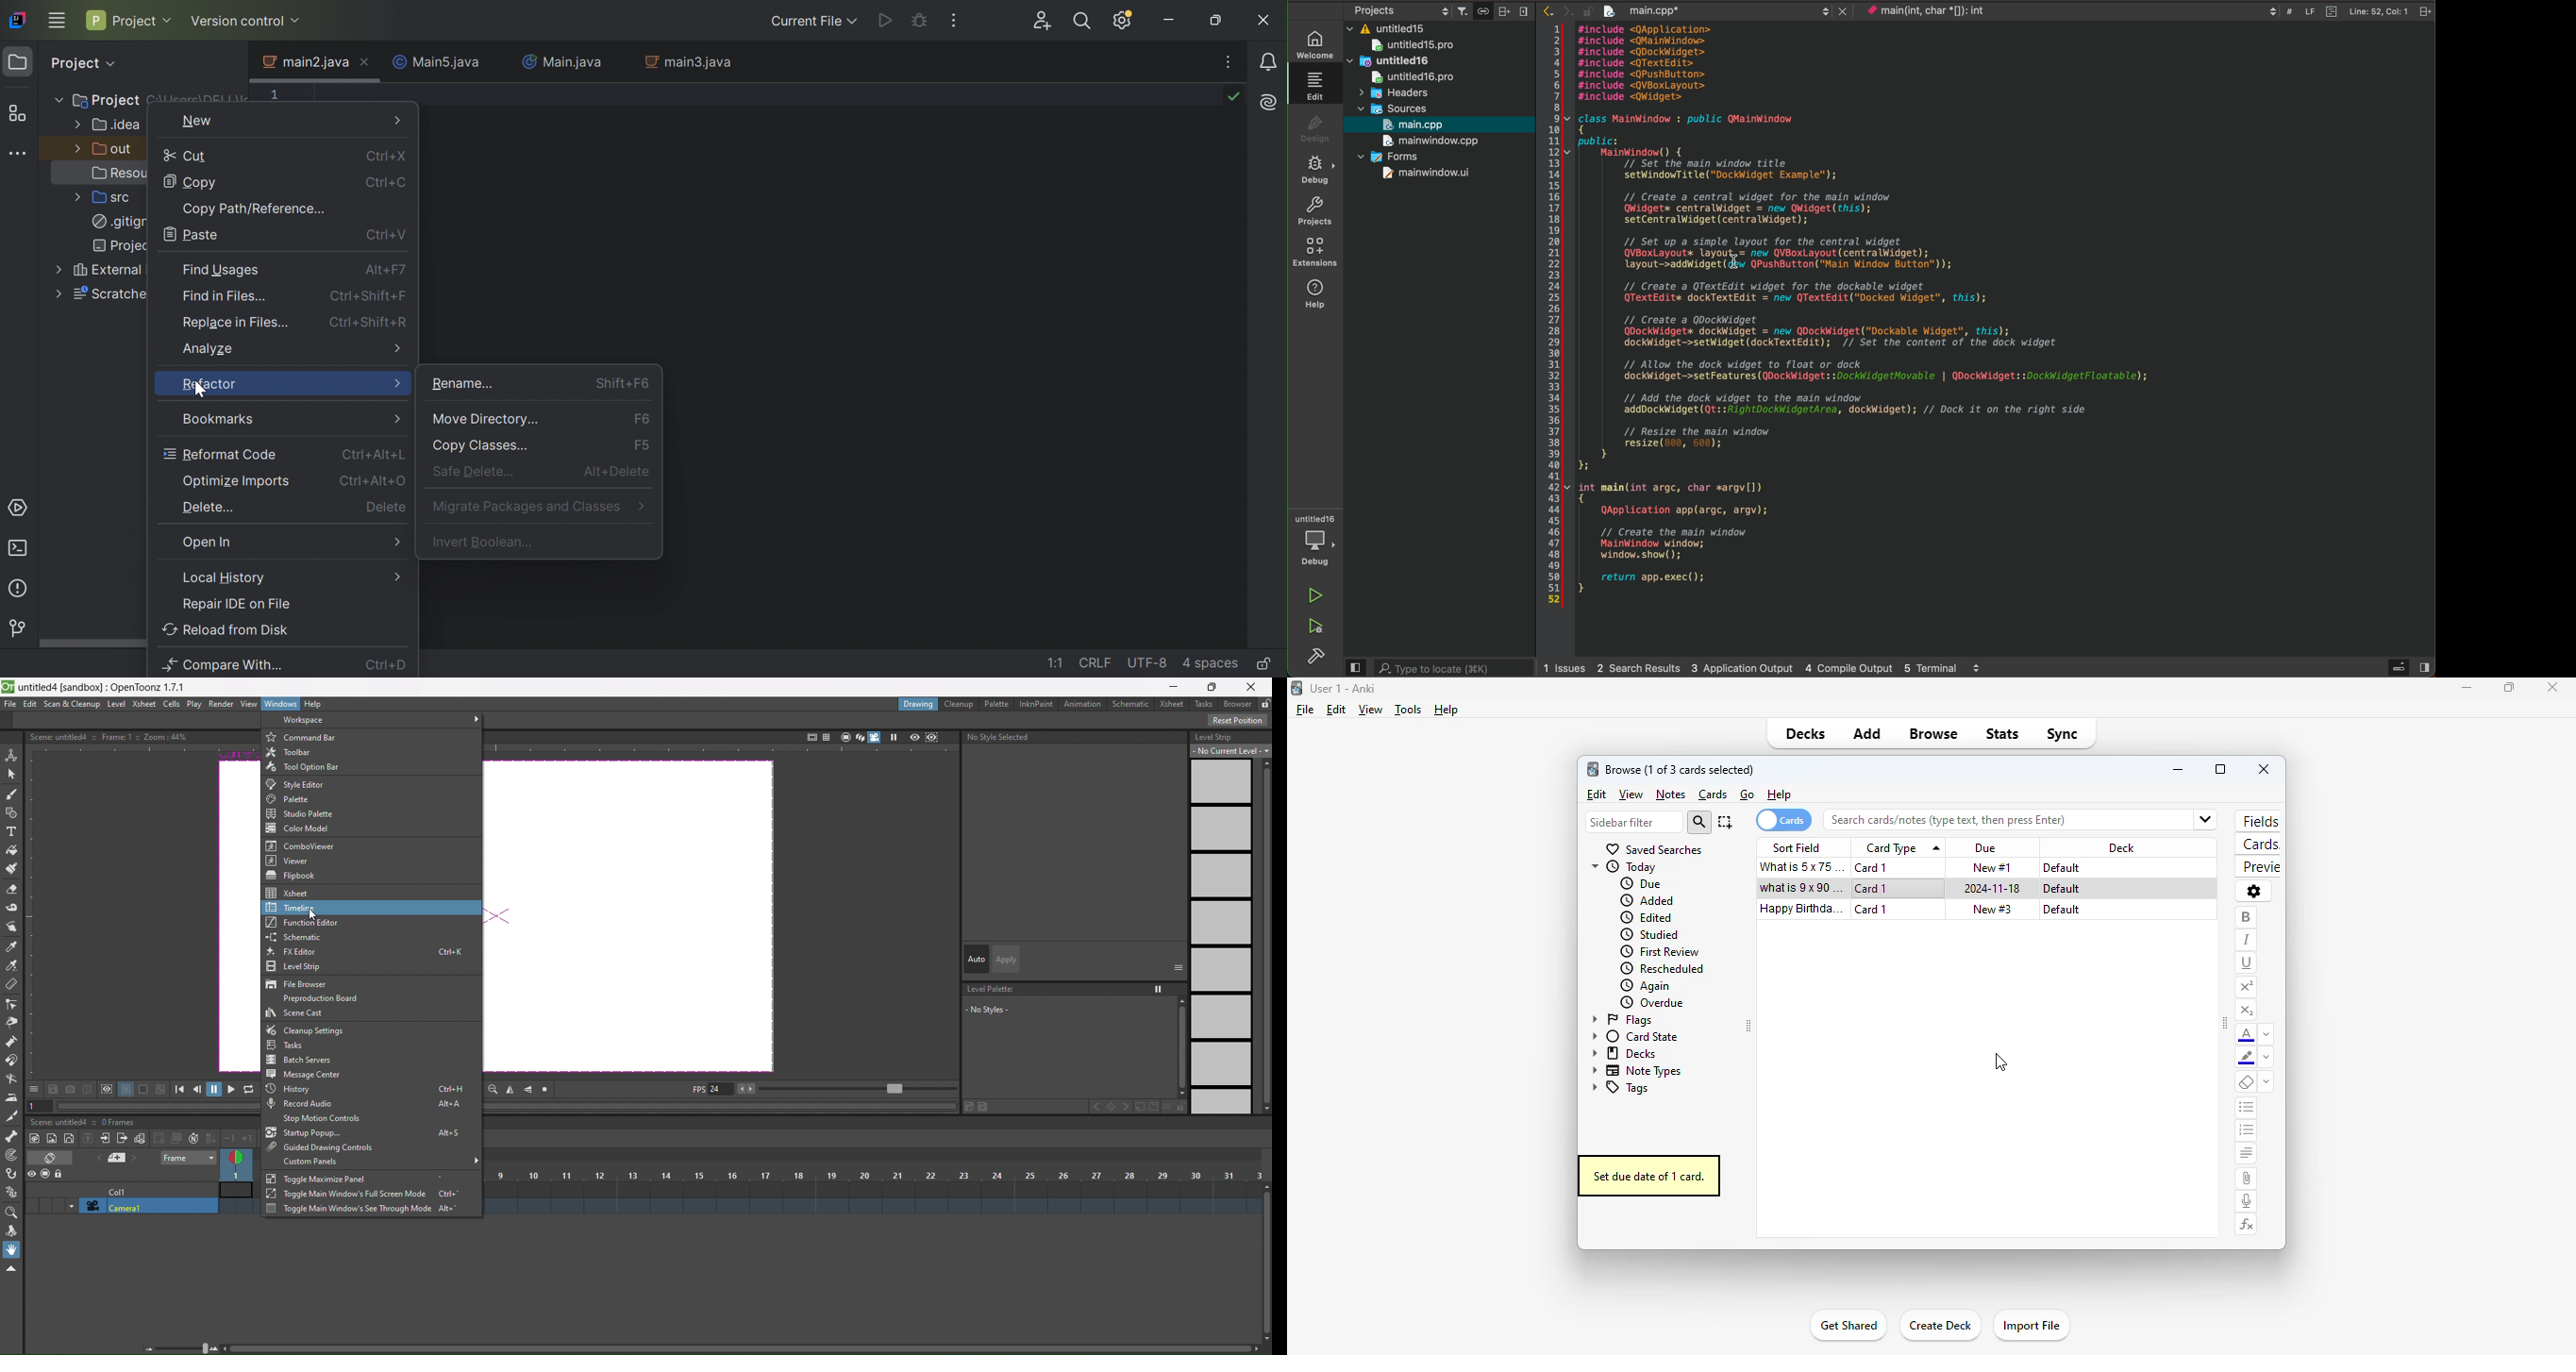 The width and height of the screenshot is (2576, 1372). I want to click on options, so click(2254, 892).